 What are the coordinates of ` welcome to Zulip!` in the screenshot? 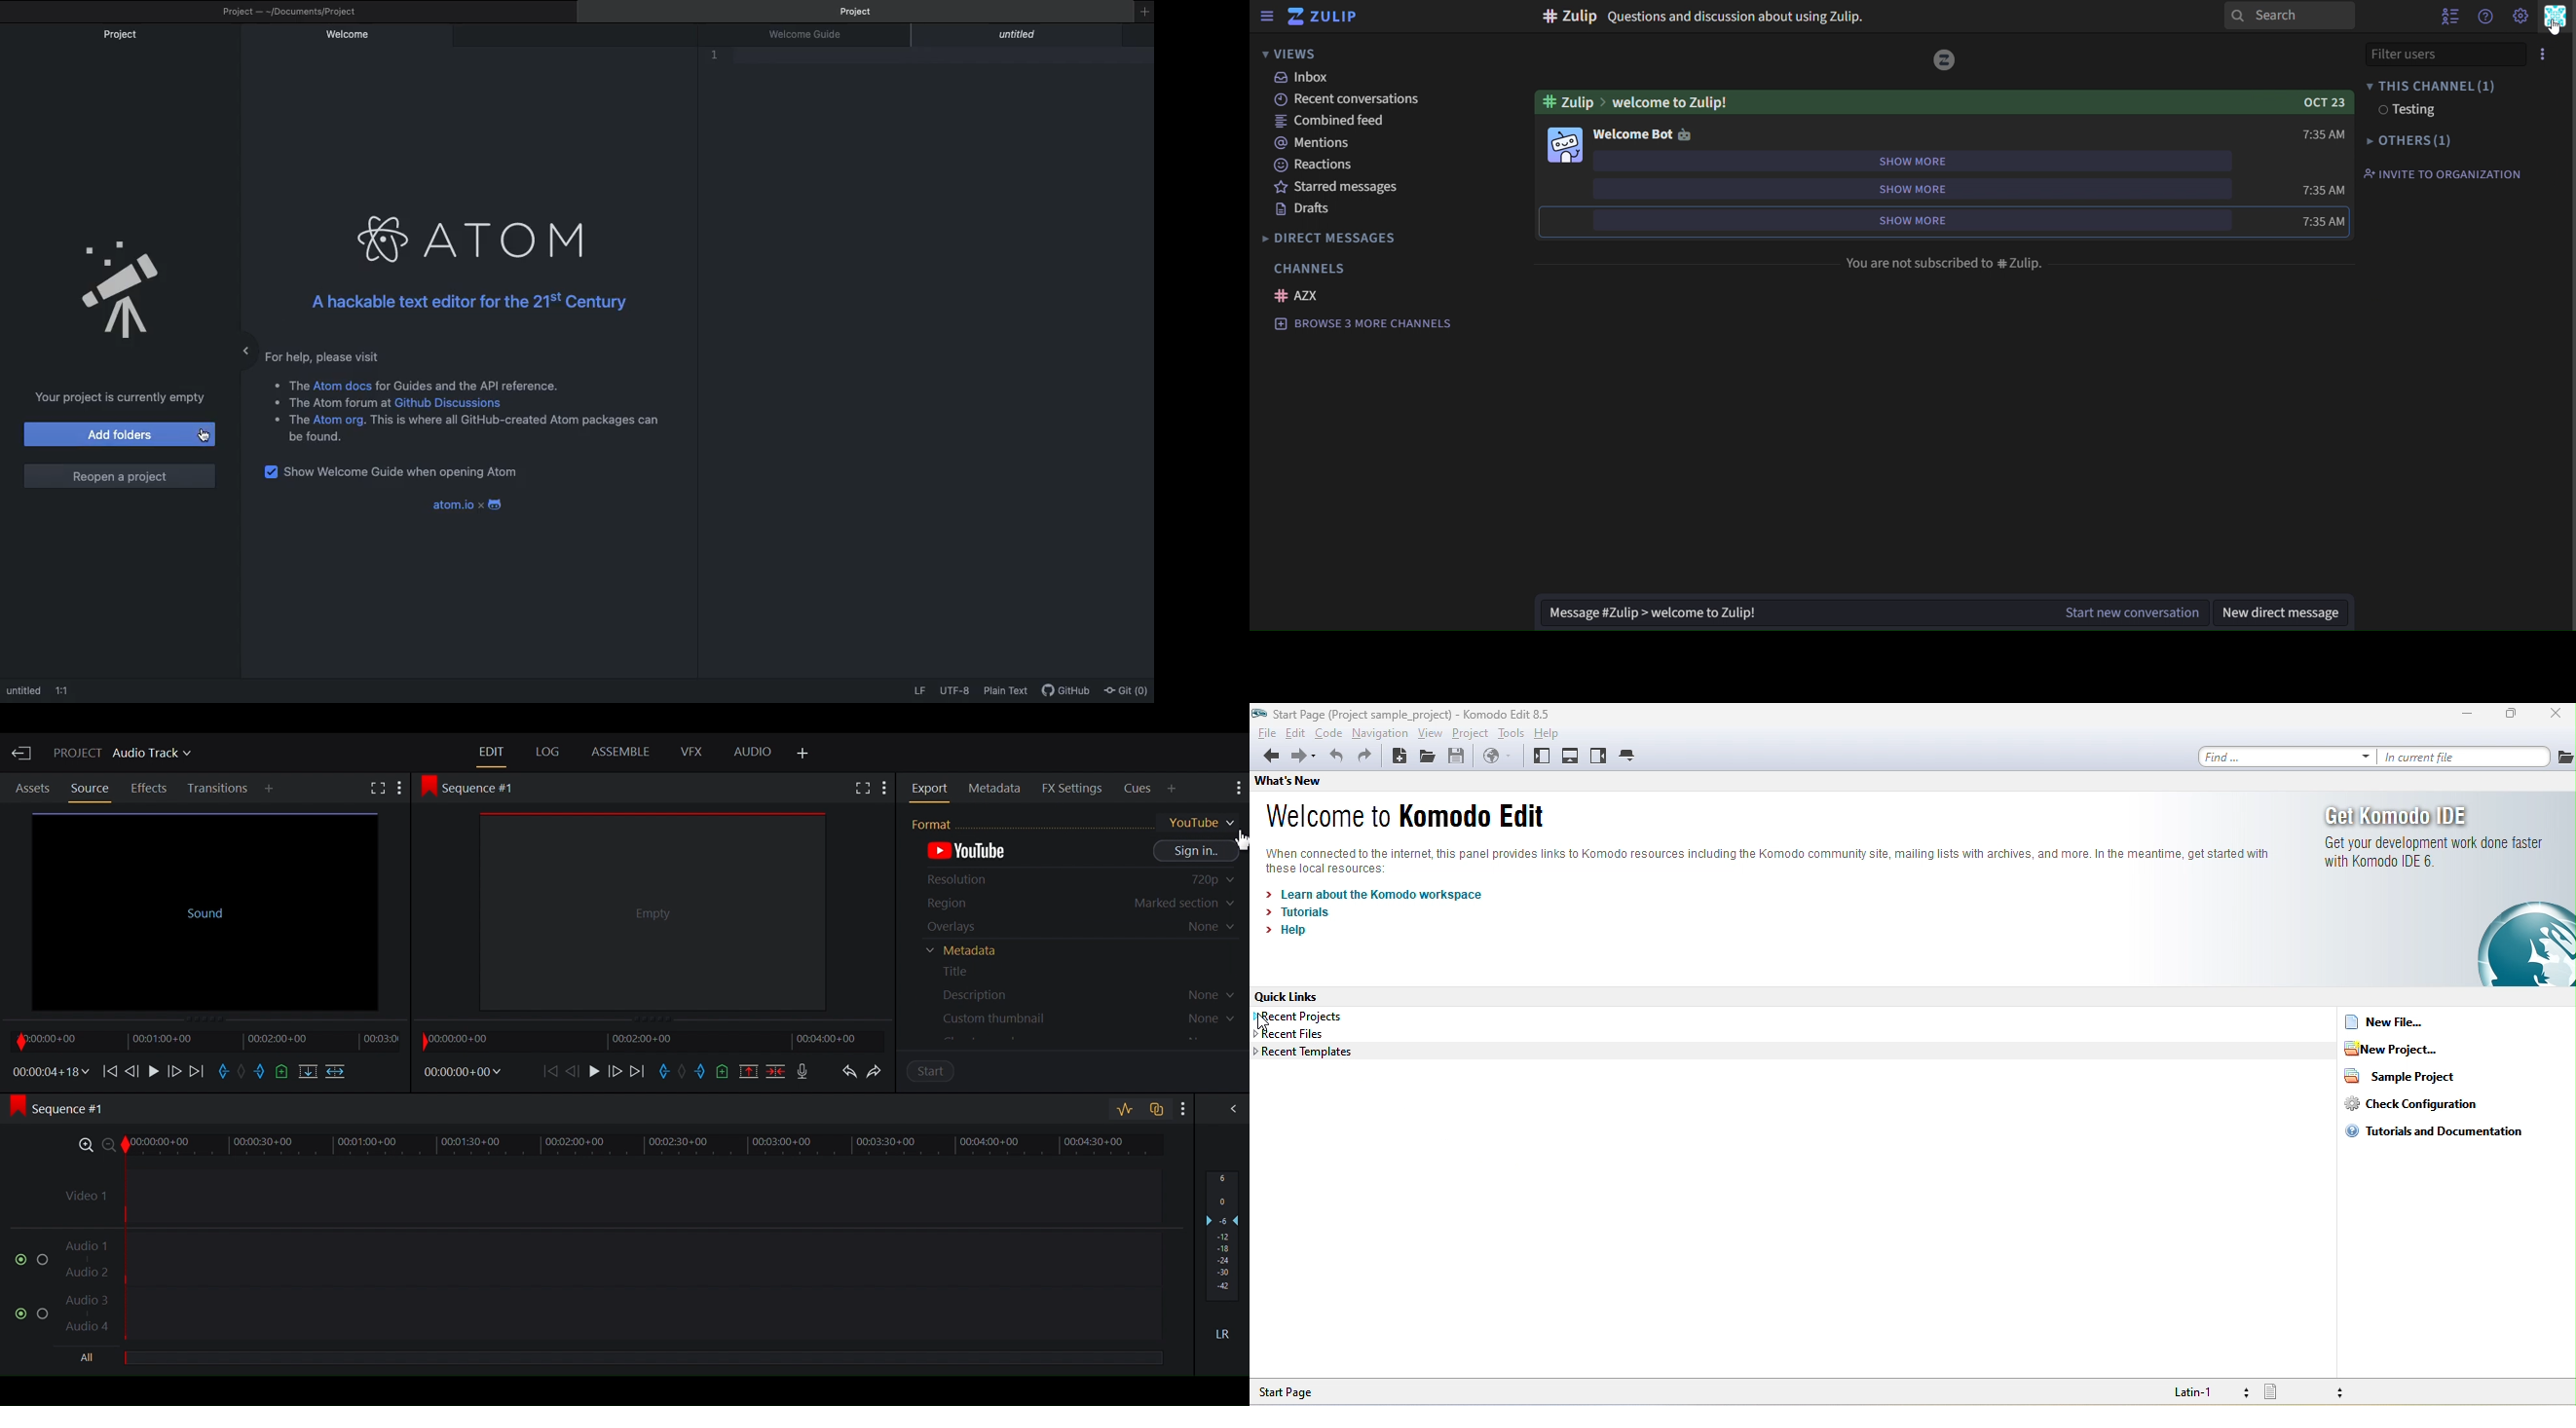 It's located at (1678, 102).